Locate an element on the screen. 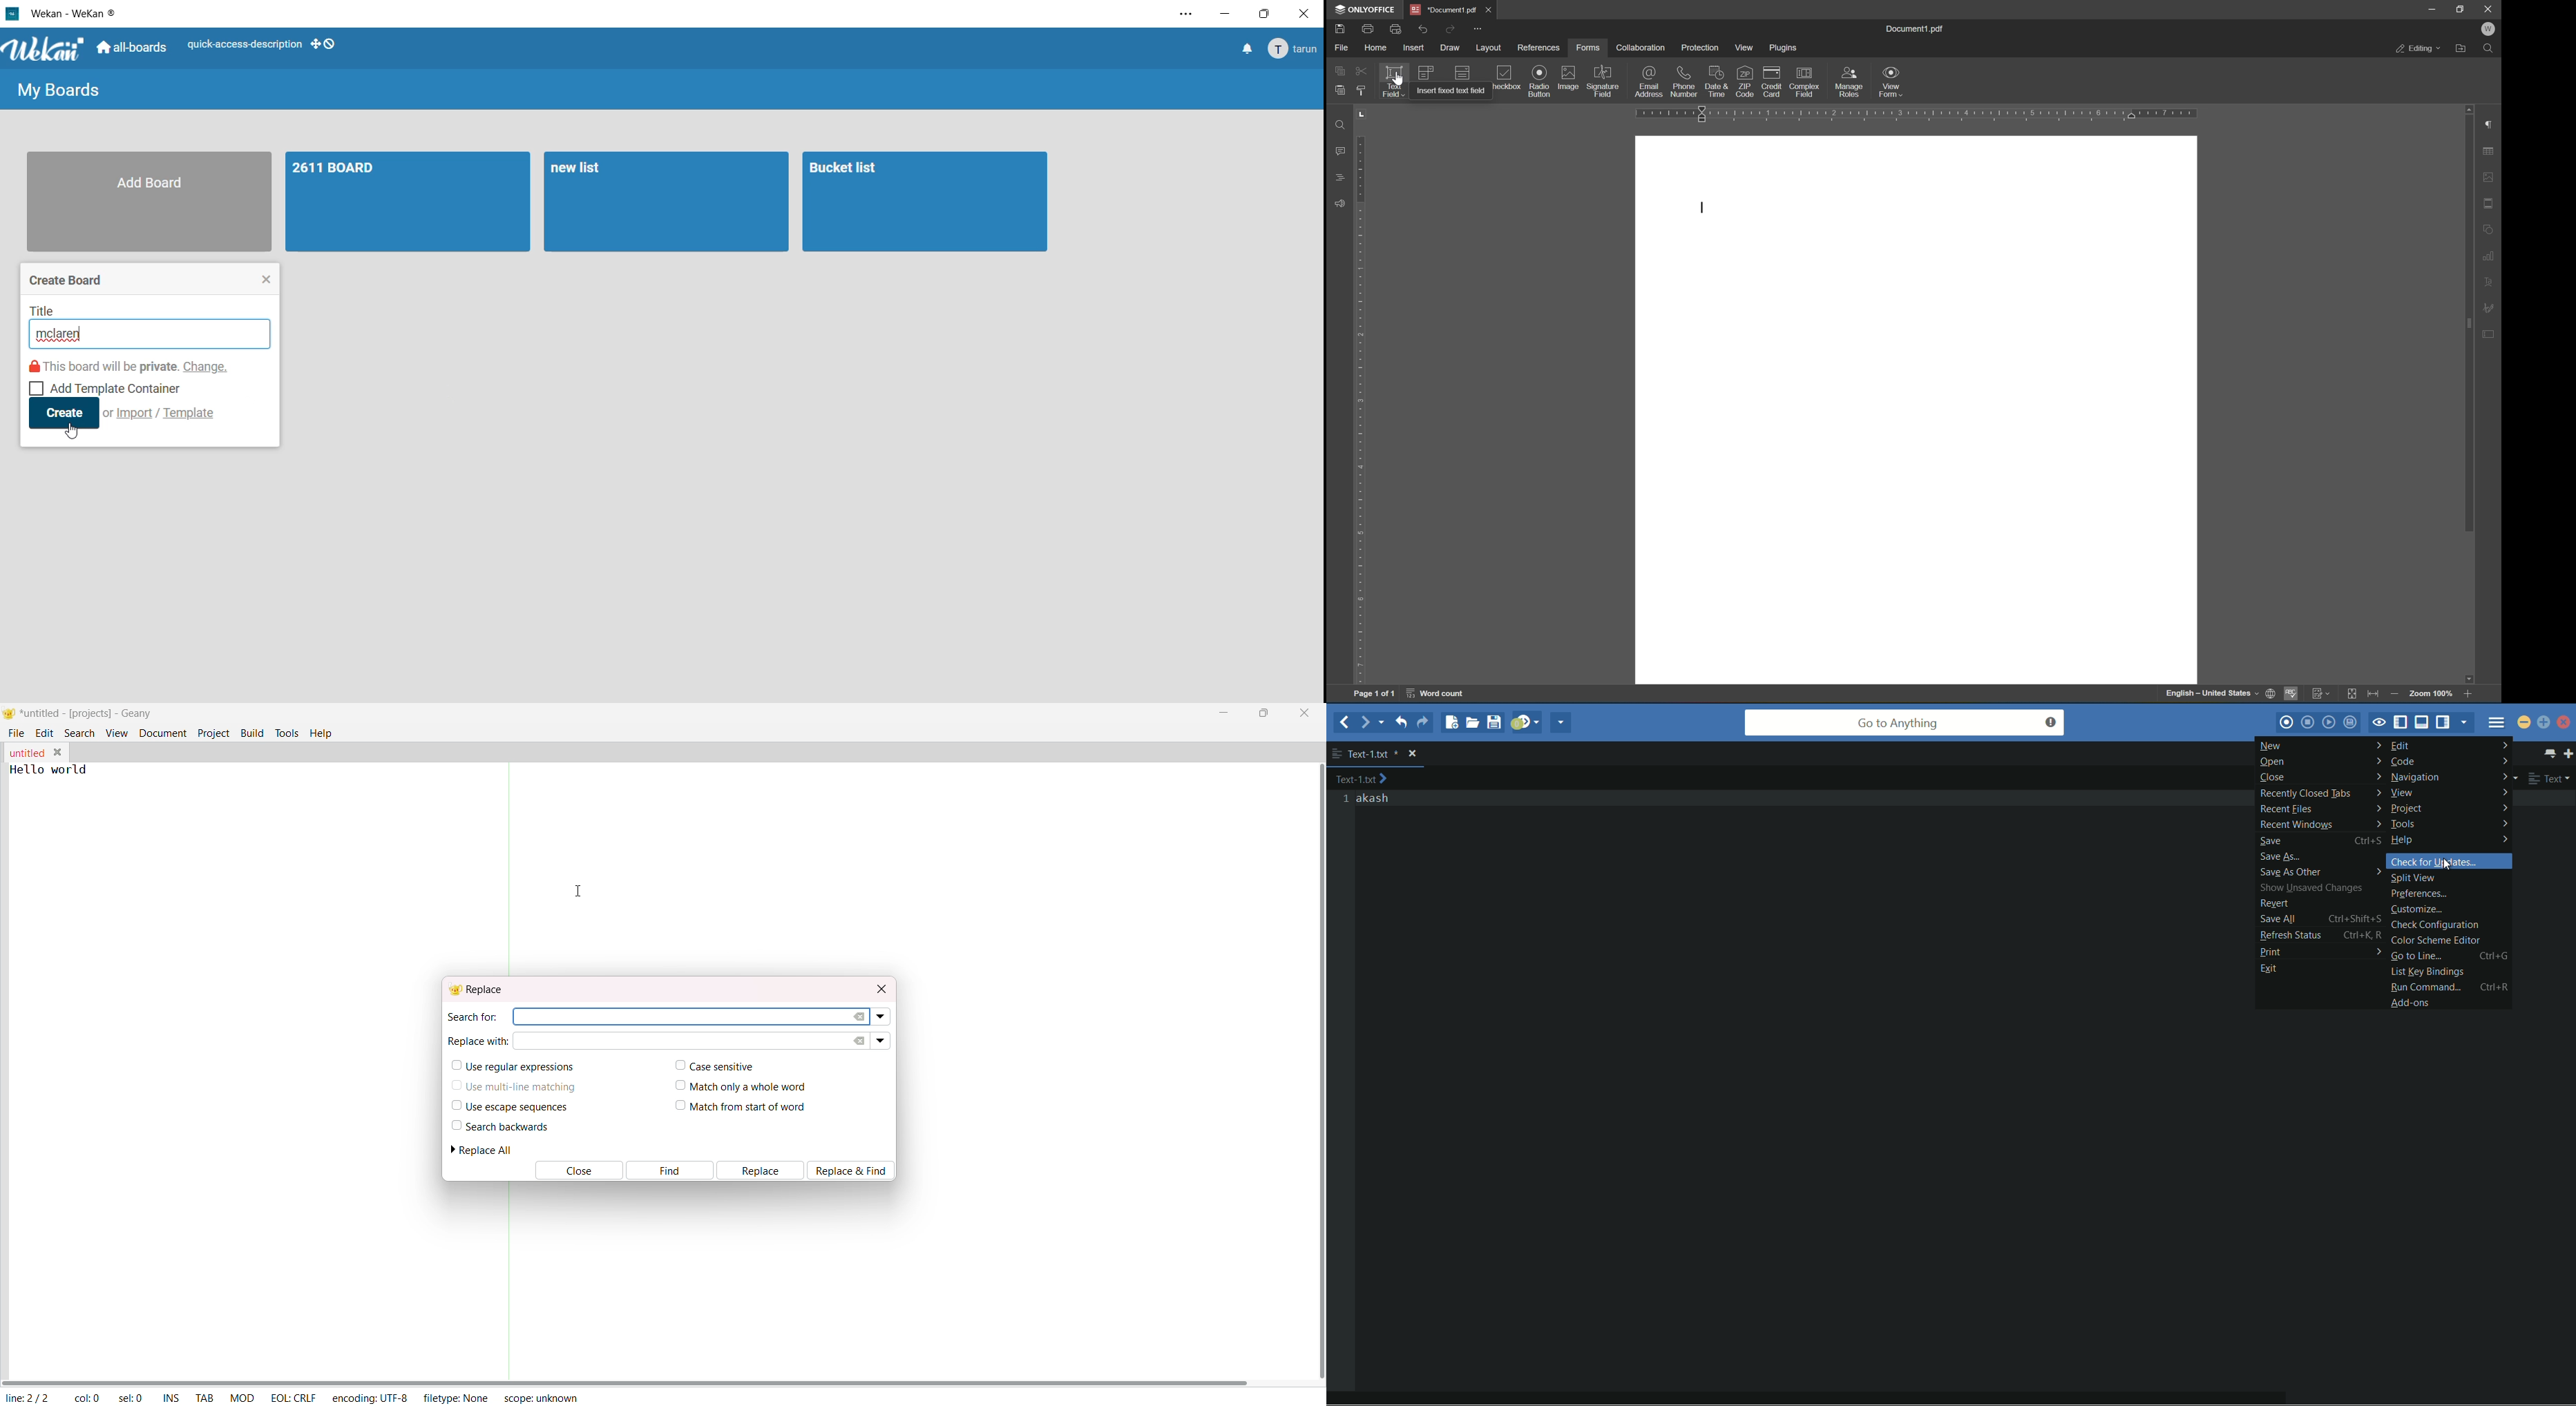 Image resolution: width=2576 pixels, height=1428 pixels. insert fixed text text field is located at coordinates (1448, 90).